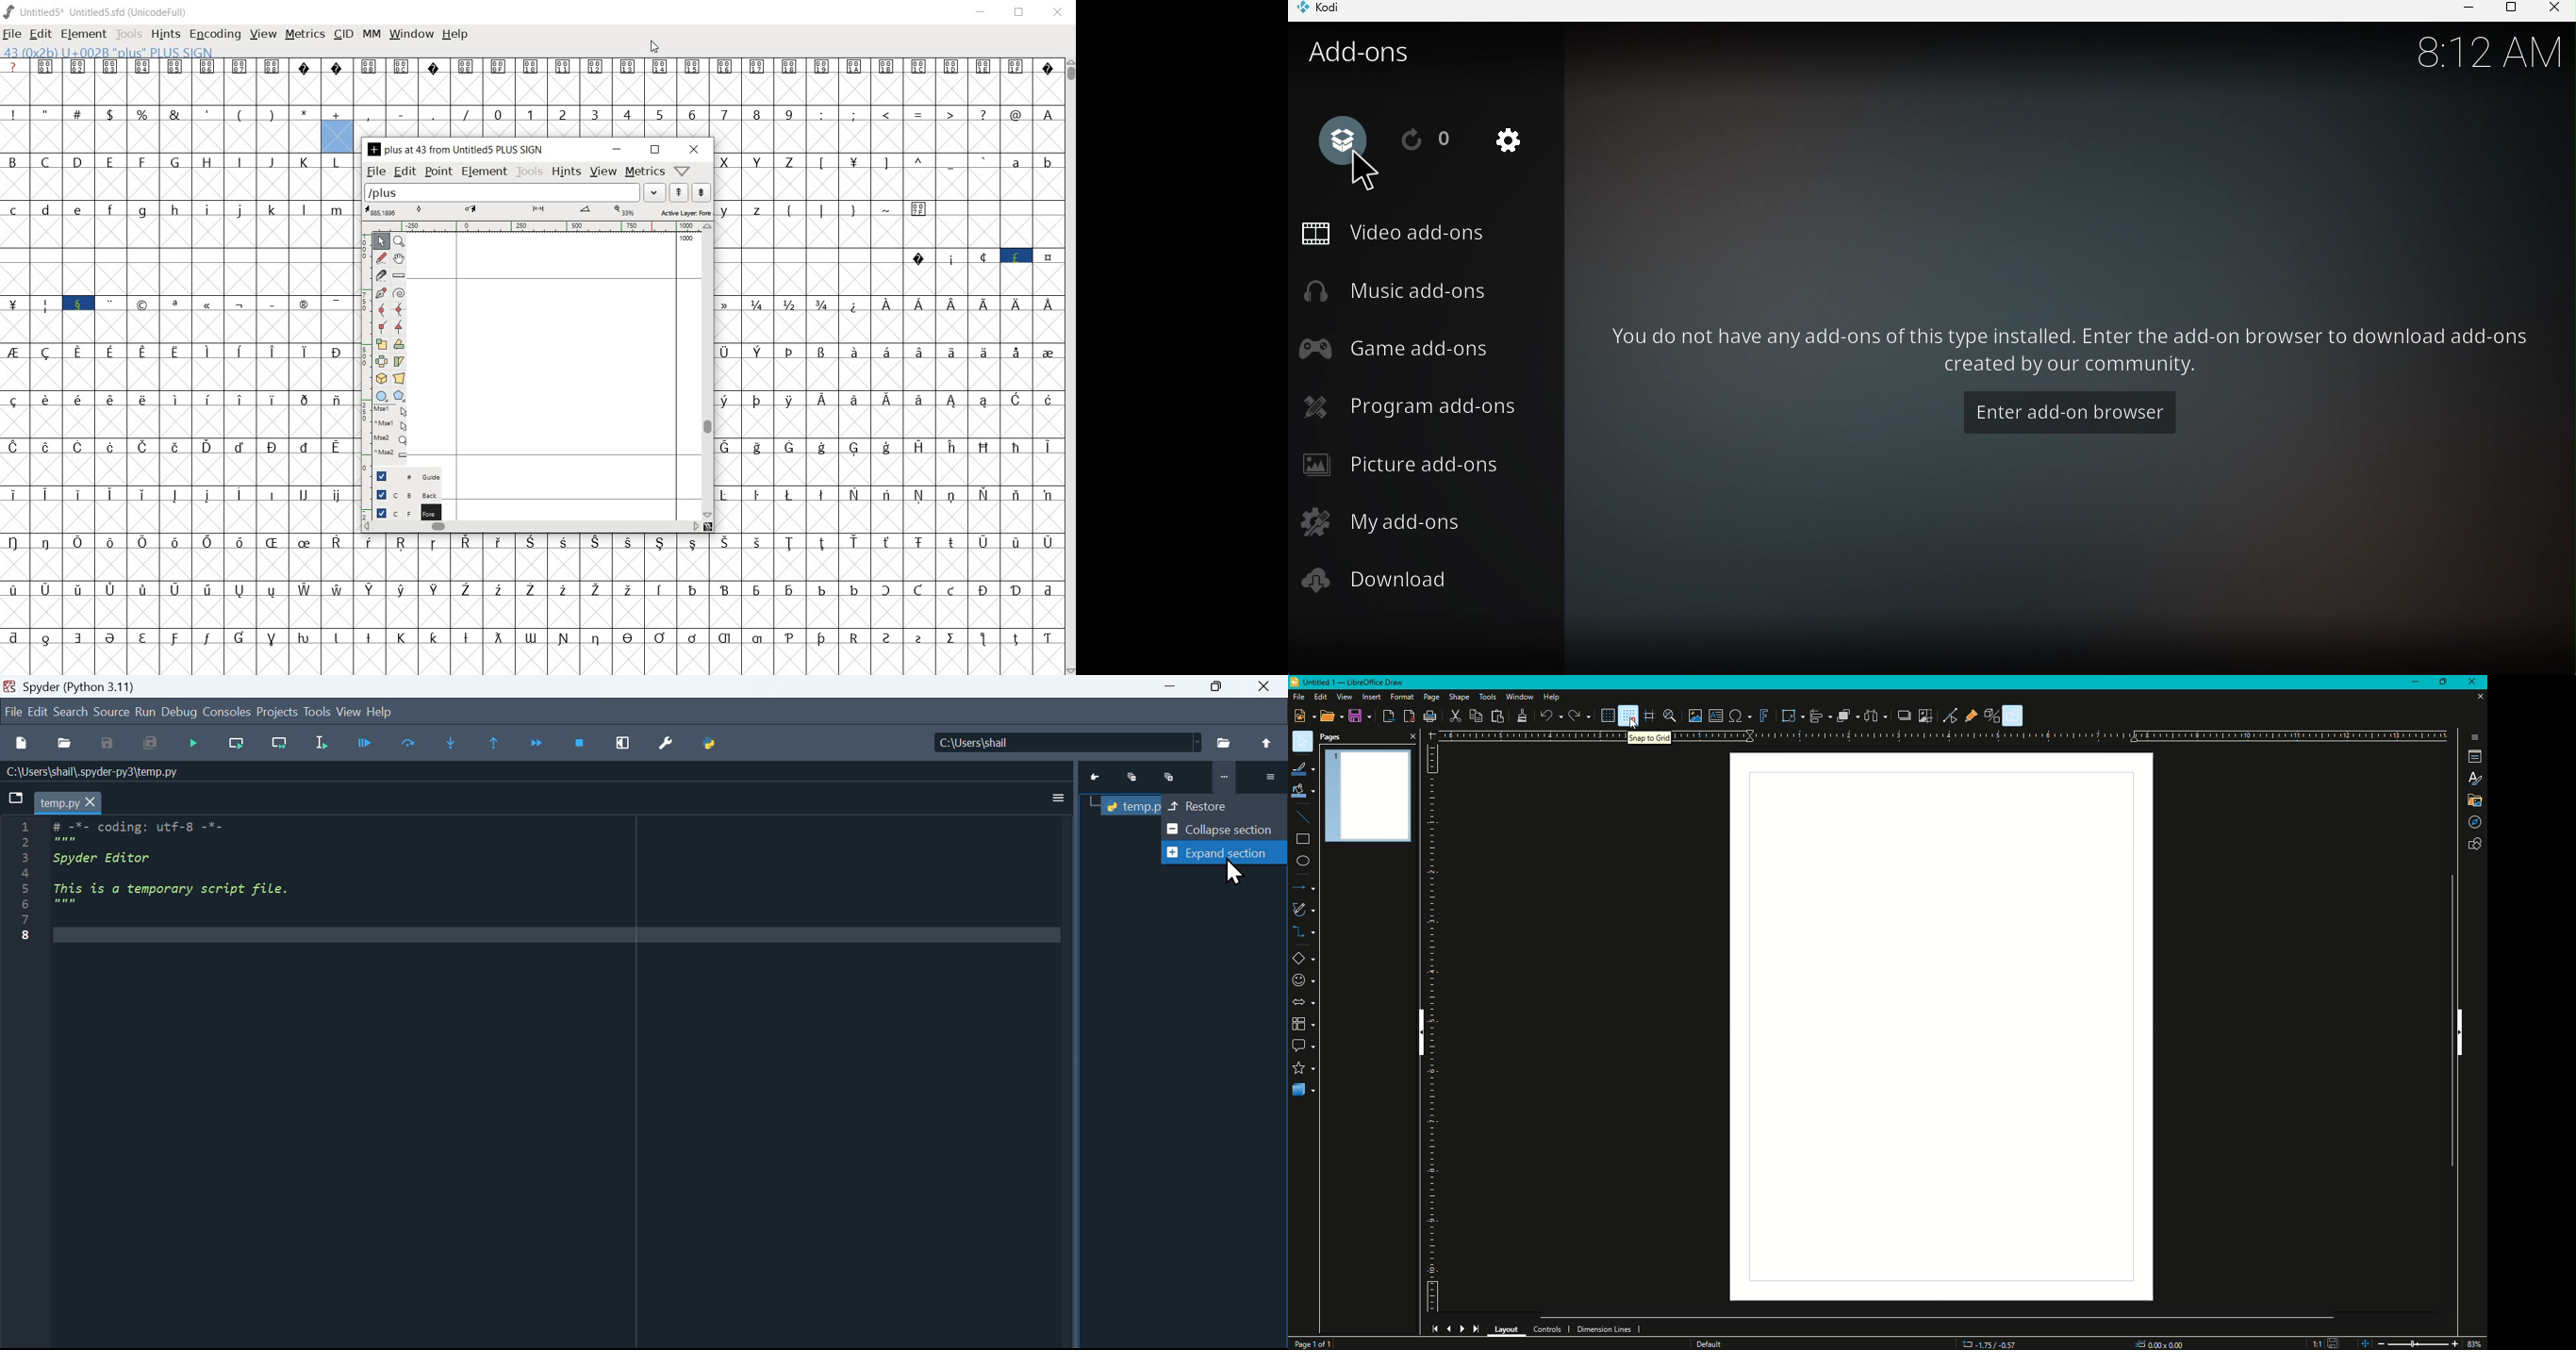  What do you see at coordinates (365, 316) in the screenshot?
I see `` at bounding box center [365, 316].